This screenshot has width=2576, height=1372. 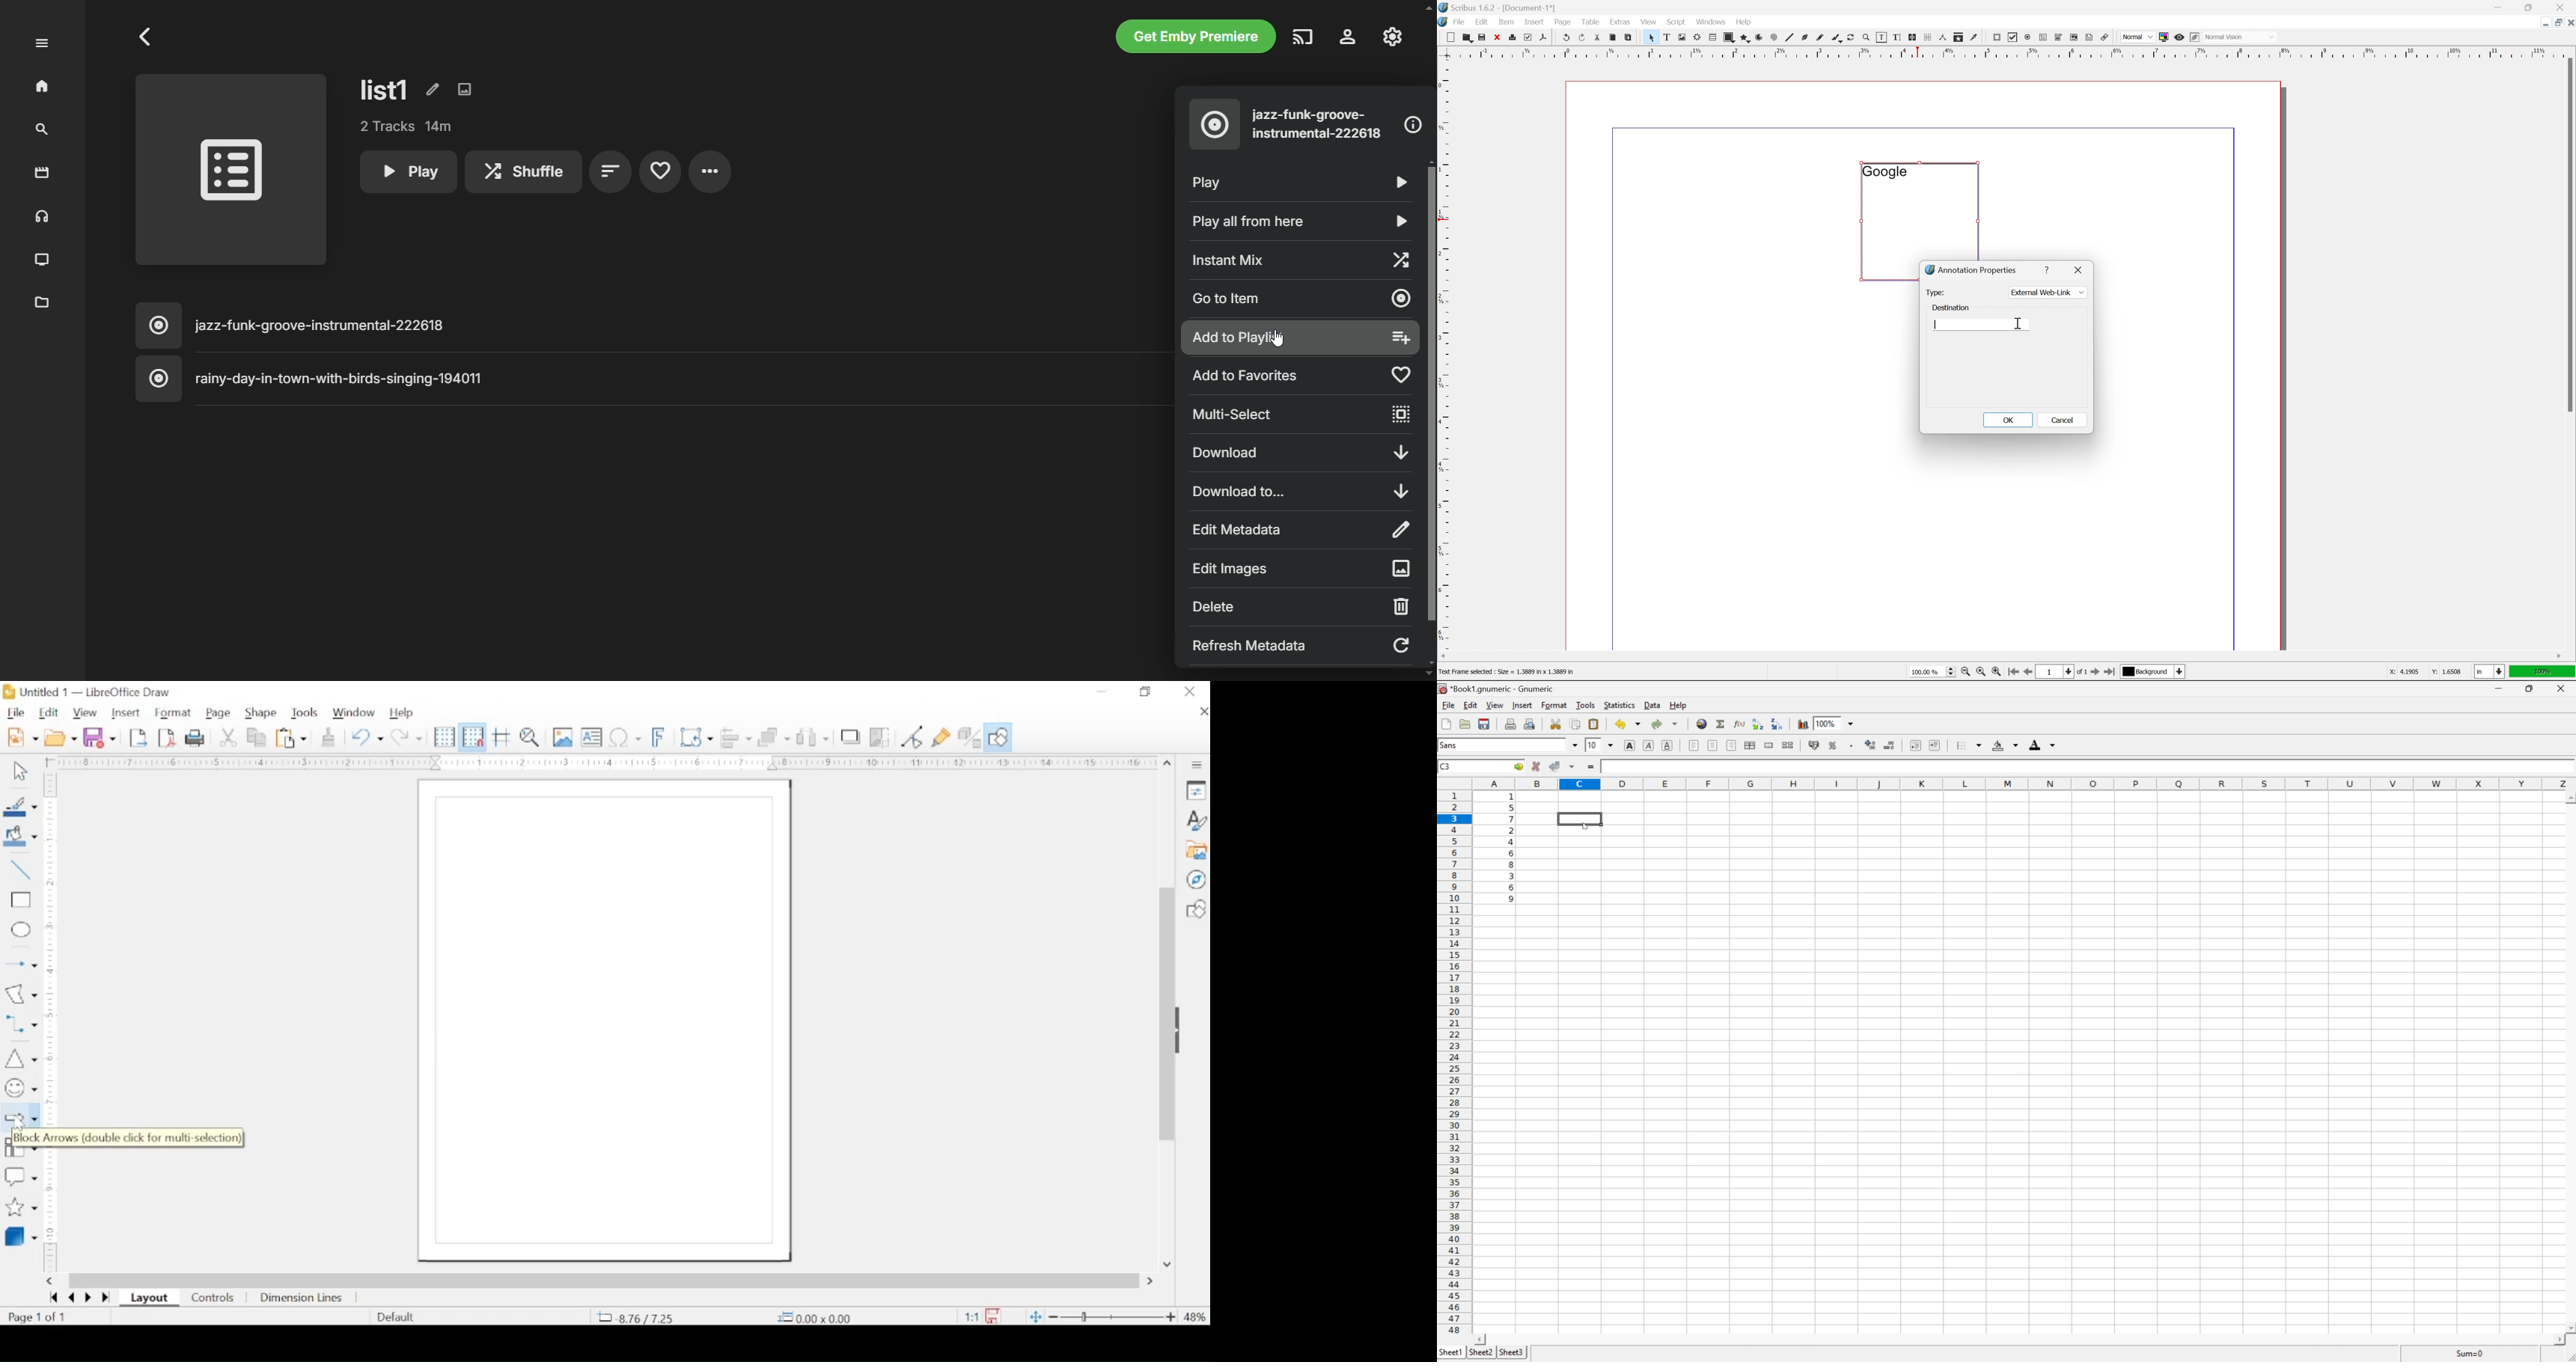 What do you see at coordinates (1694, 746) in the screenshot?
I see `align left` at bounding box center [1694, 746].